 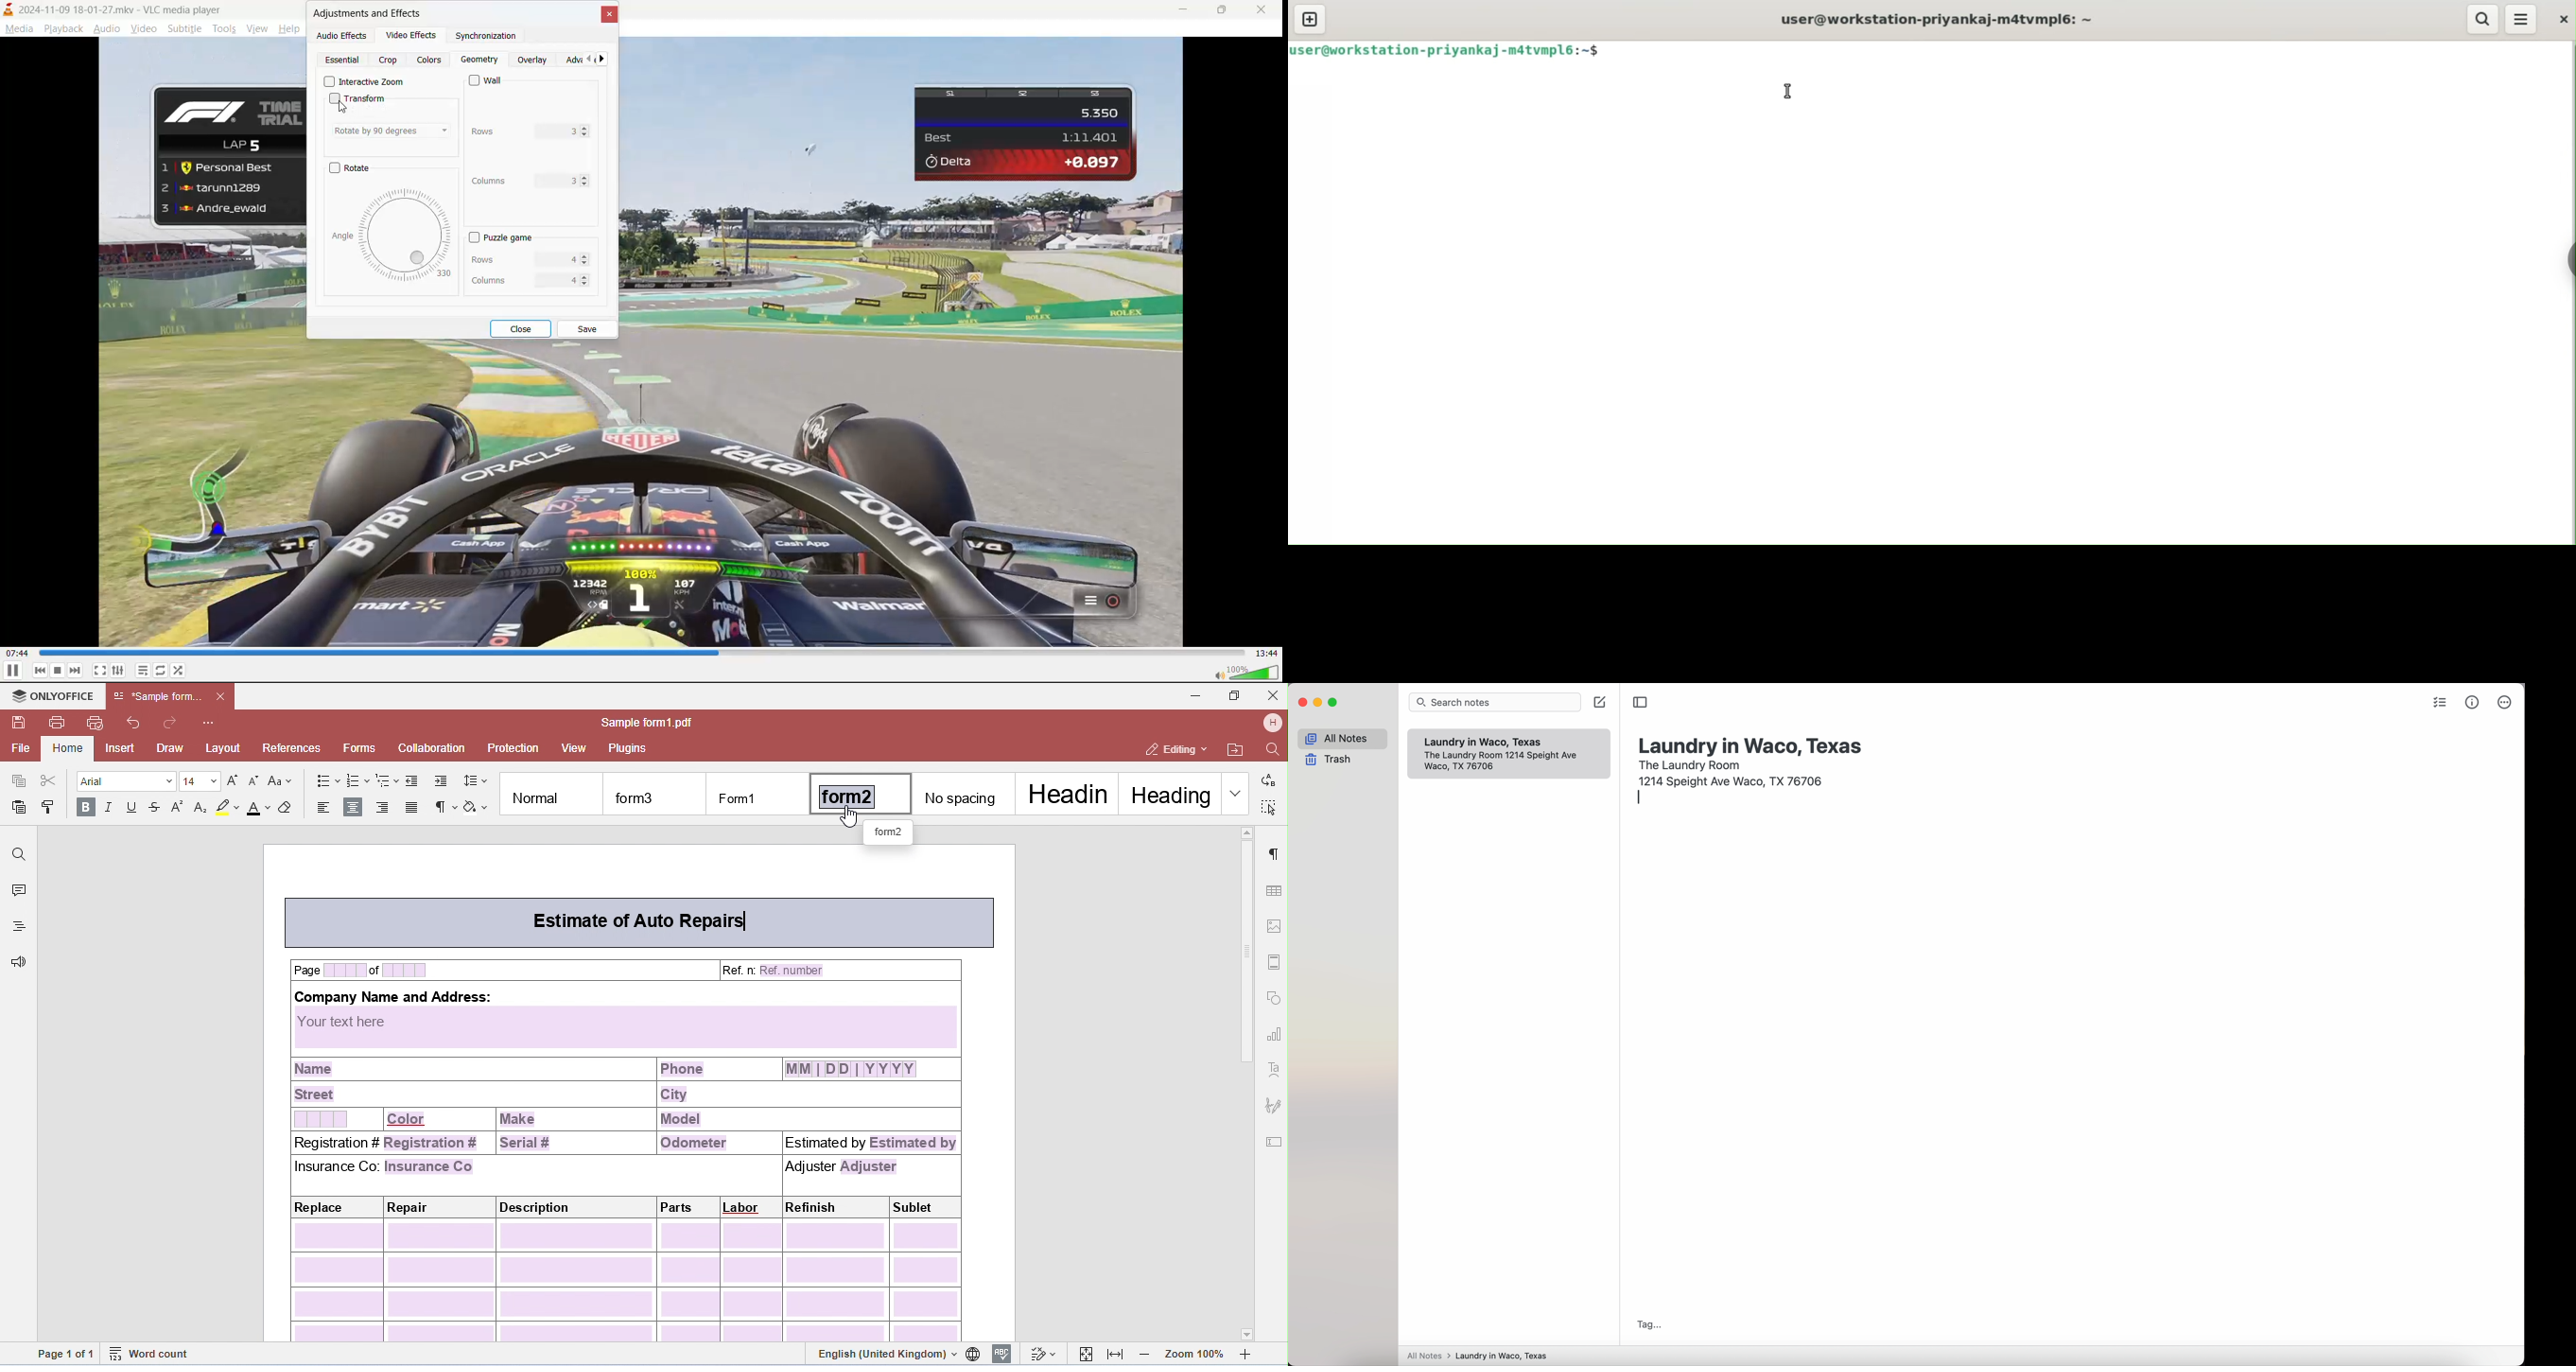 What do you see at coordinates (1310, 19) in the screenshot?
I see `new tab` at bounding box center [1310, 19].